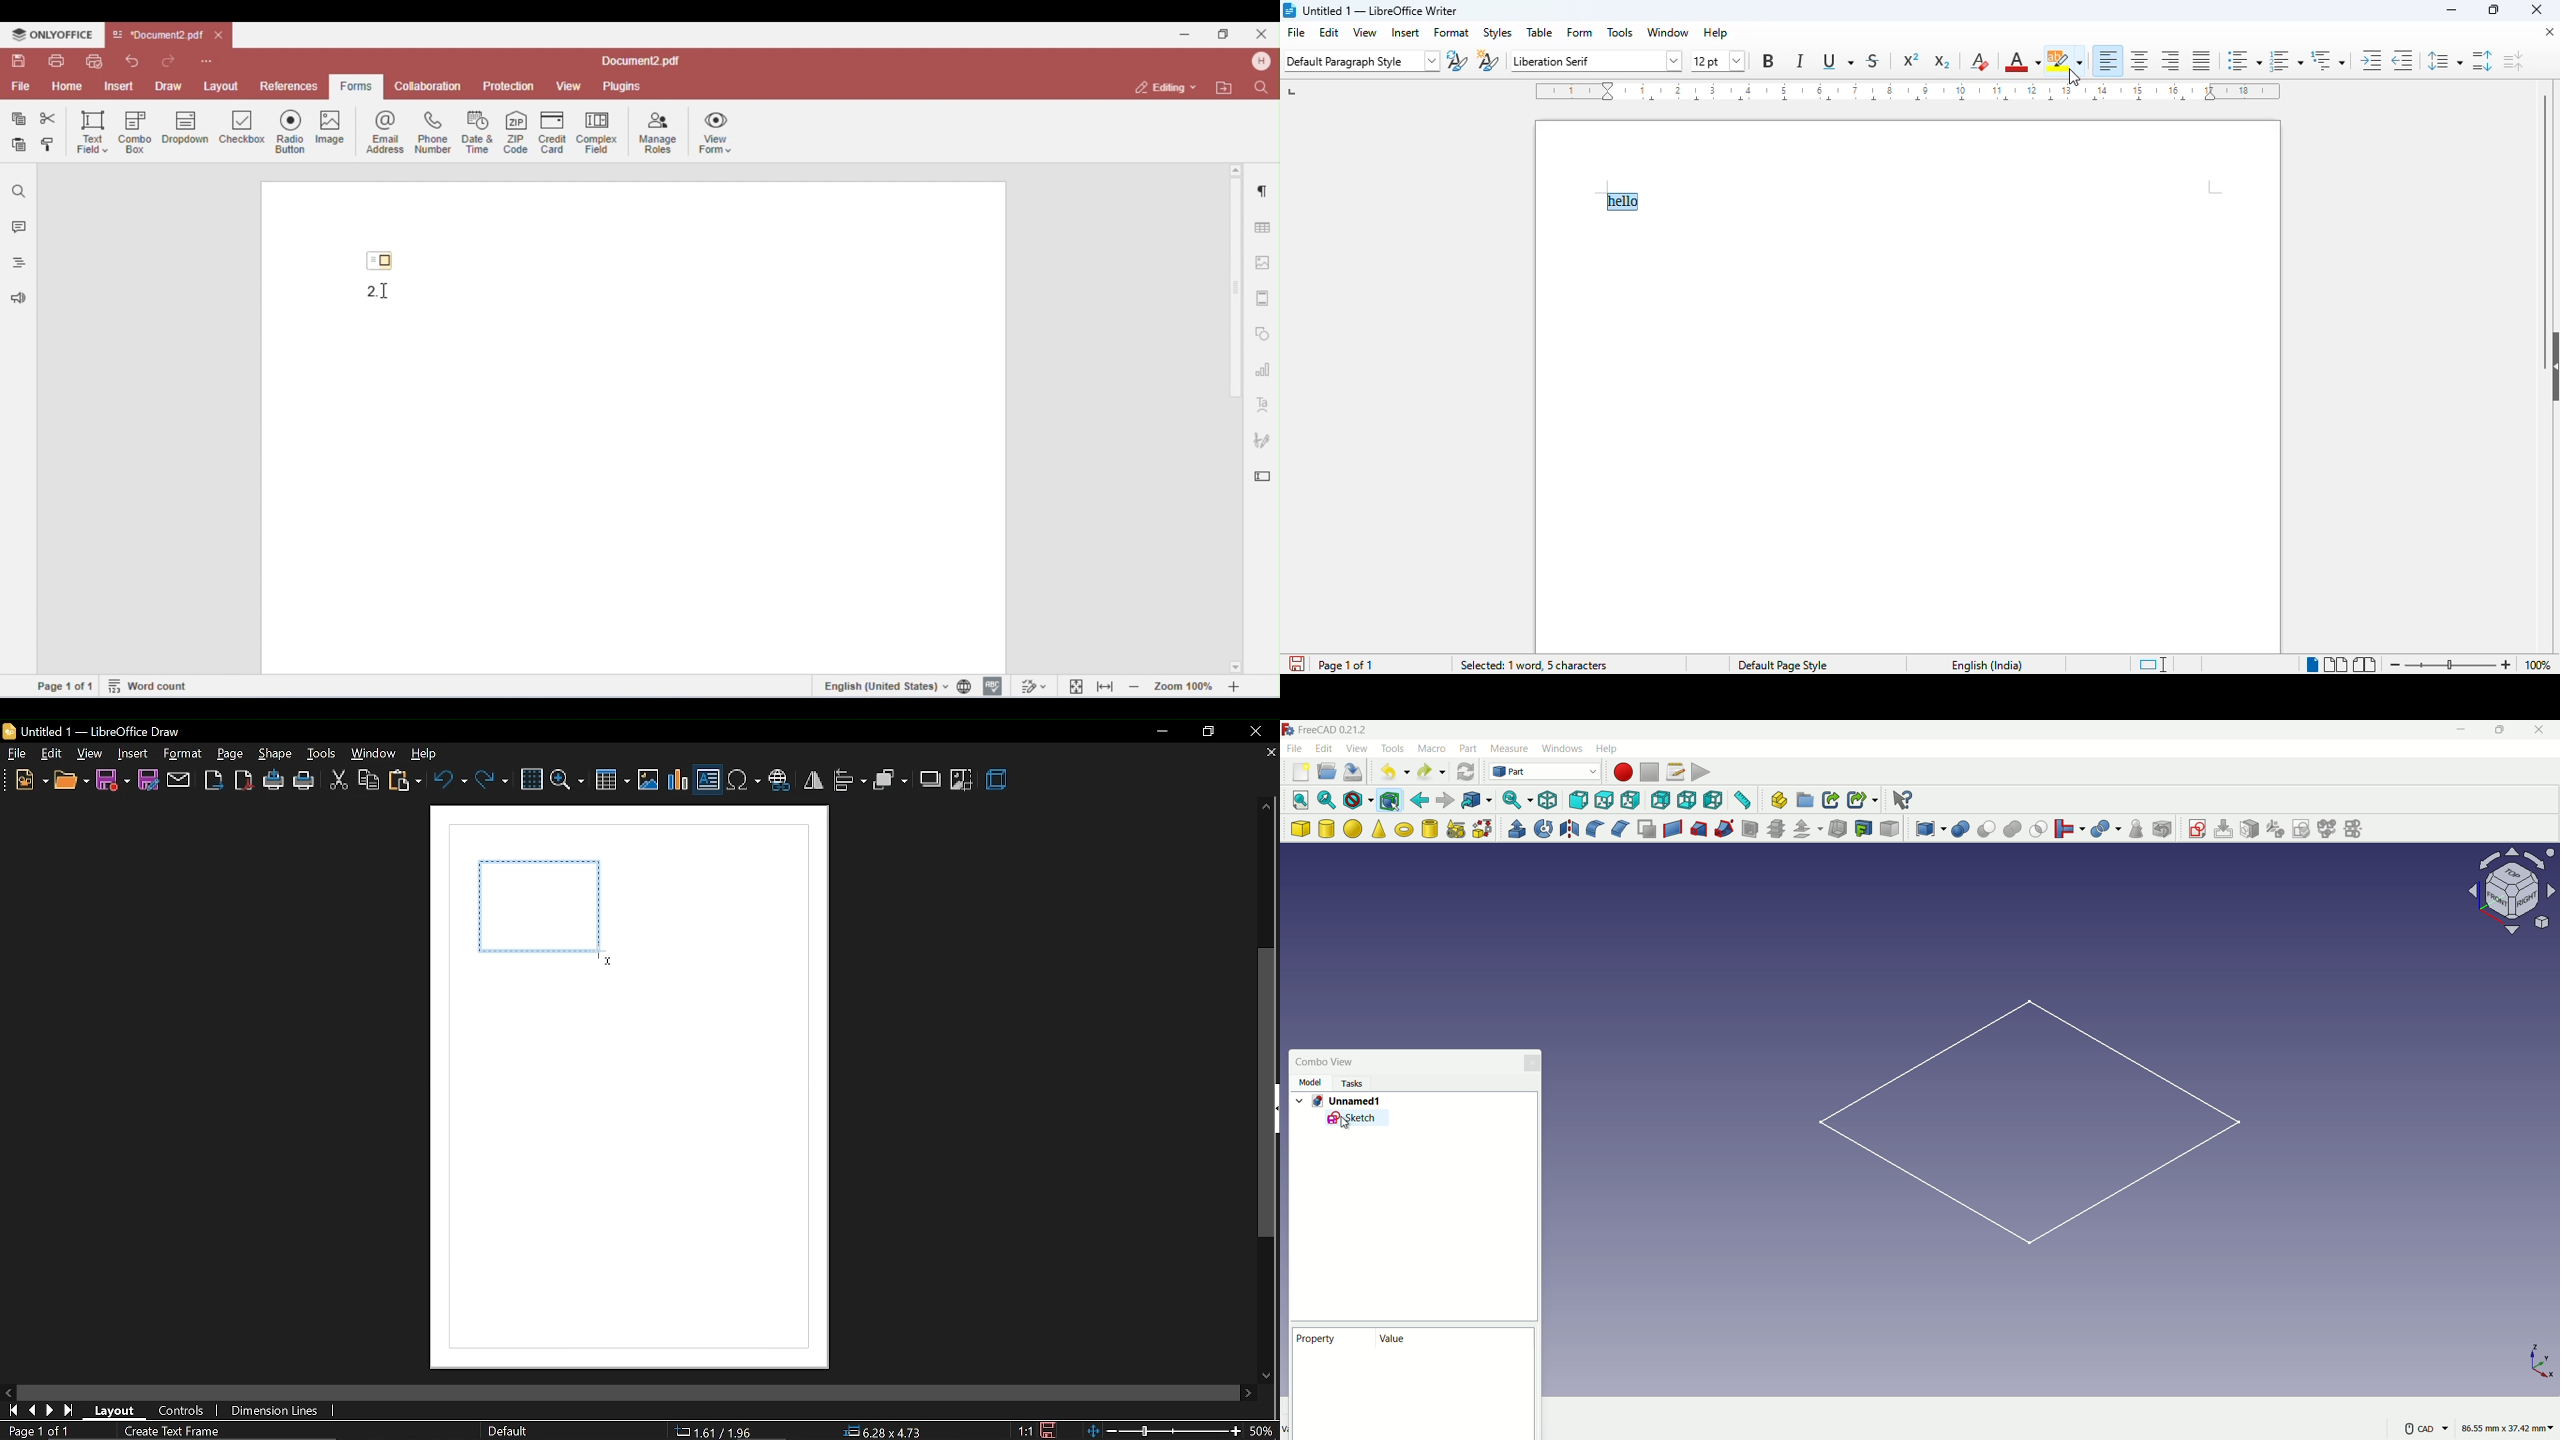 This screenshot has width=2576, height=1456. Describe the element at coordinates (1266, 1431) in the screenshot. I see `current zoom` at that location.